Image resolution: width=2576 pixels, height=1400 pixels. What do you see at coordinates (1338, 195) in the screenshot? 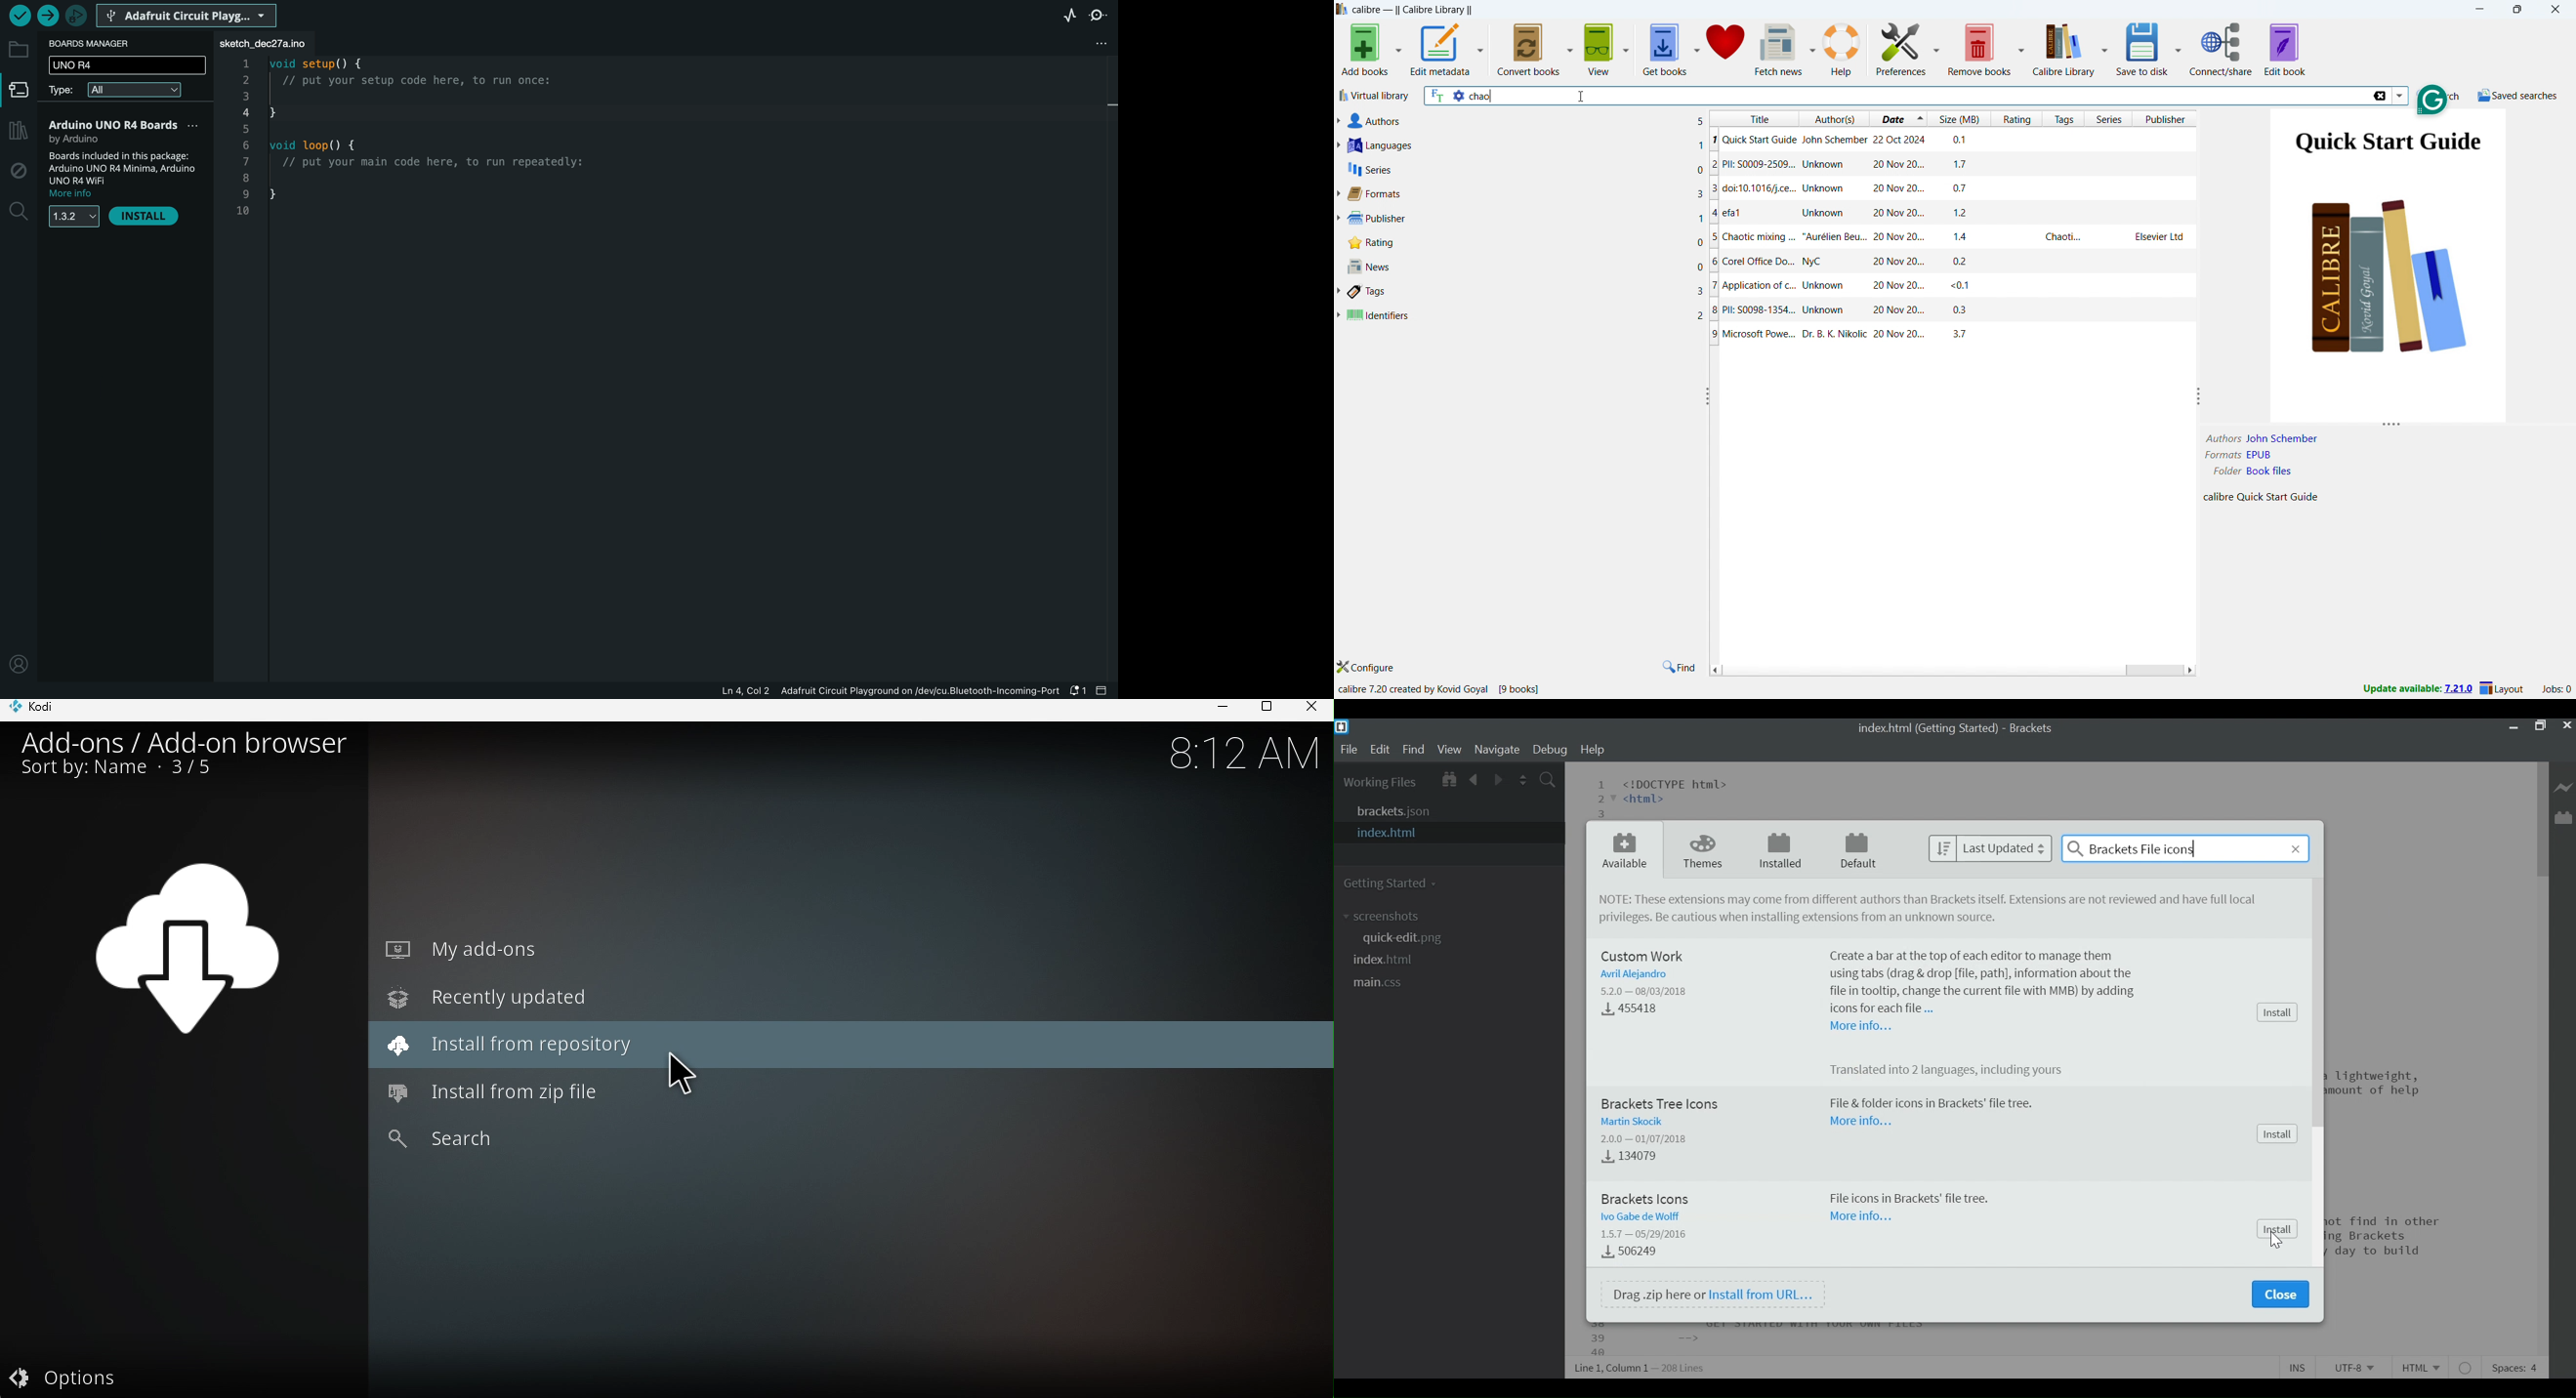
I see `expand format` at bounding box center [1338, 195].